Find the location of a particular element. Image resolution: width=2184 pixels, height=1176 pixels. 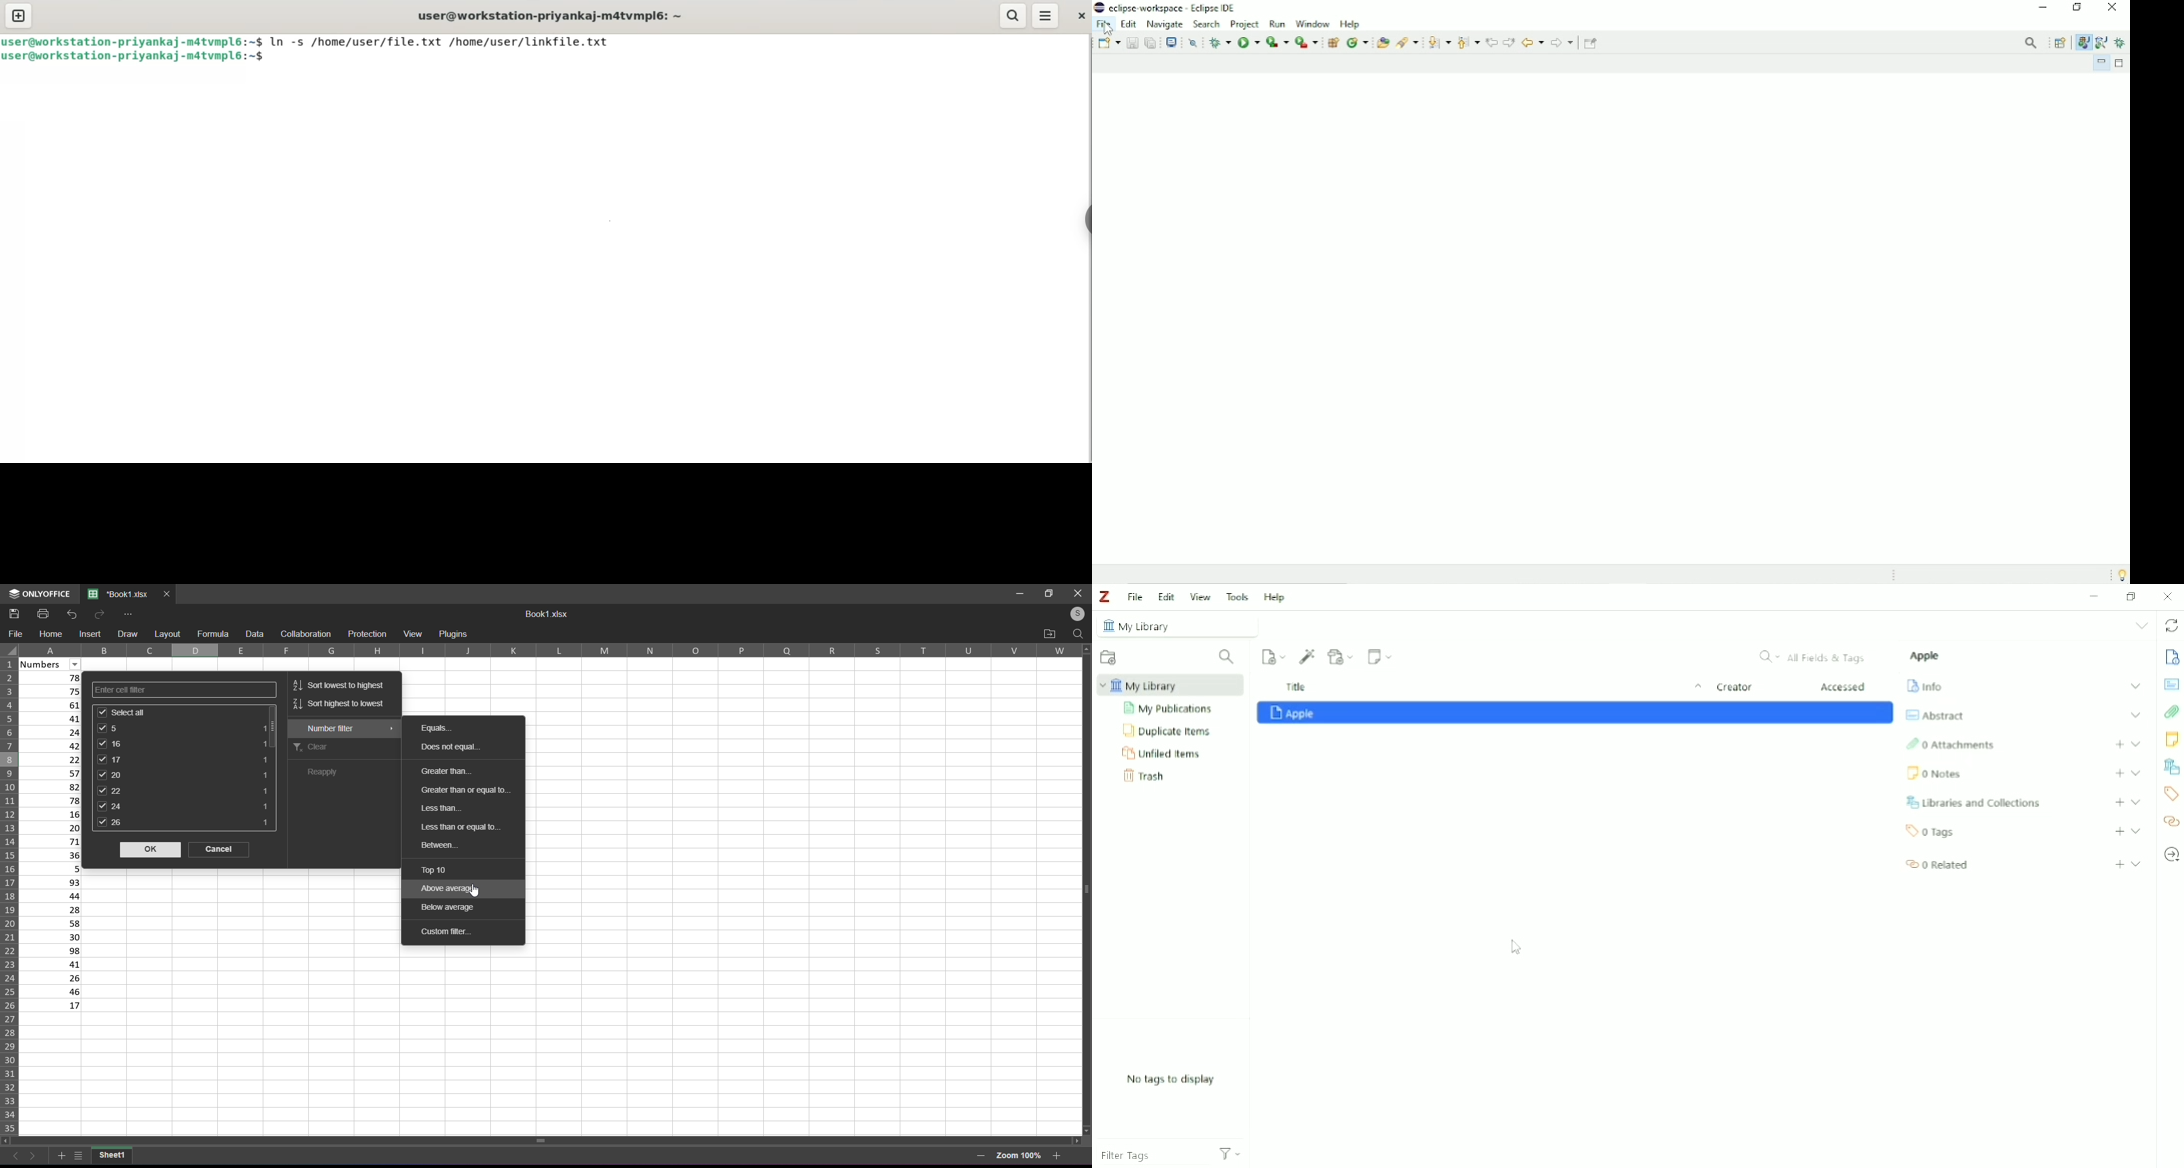

My Publications is located at coordinates (1171, 709).